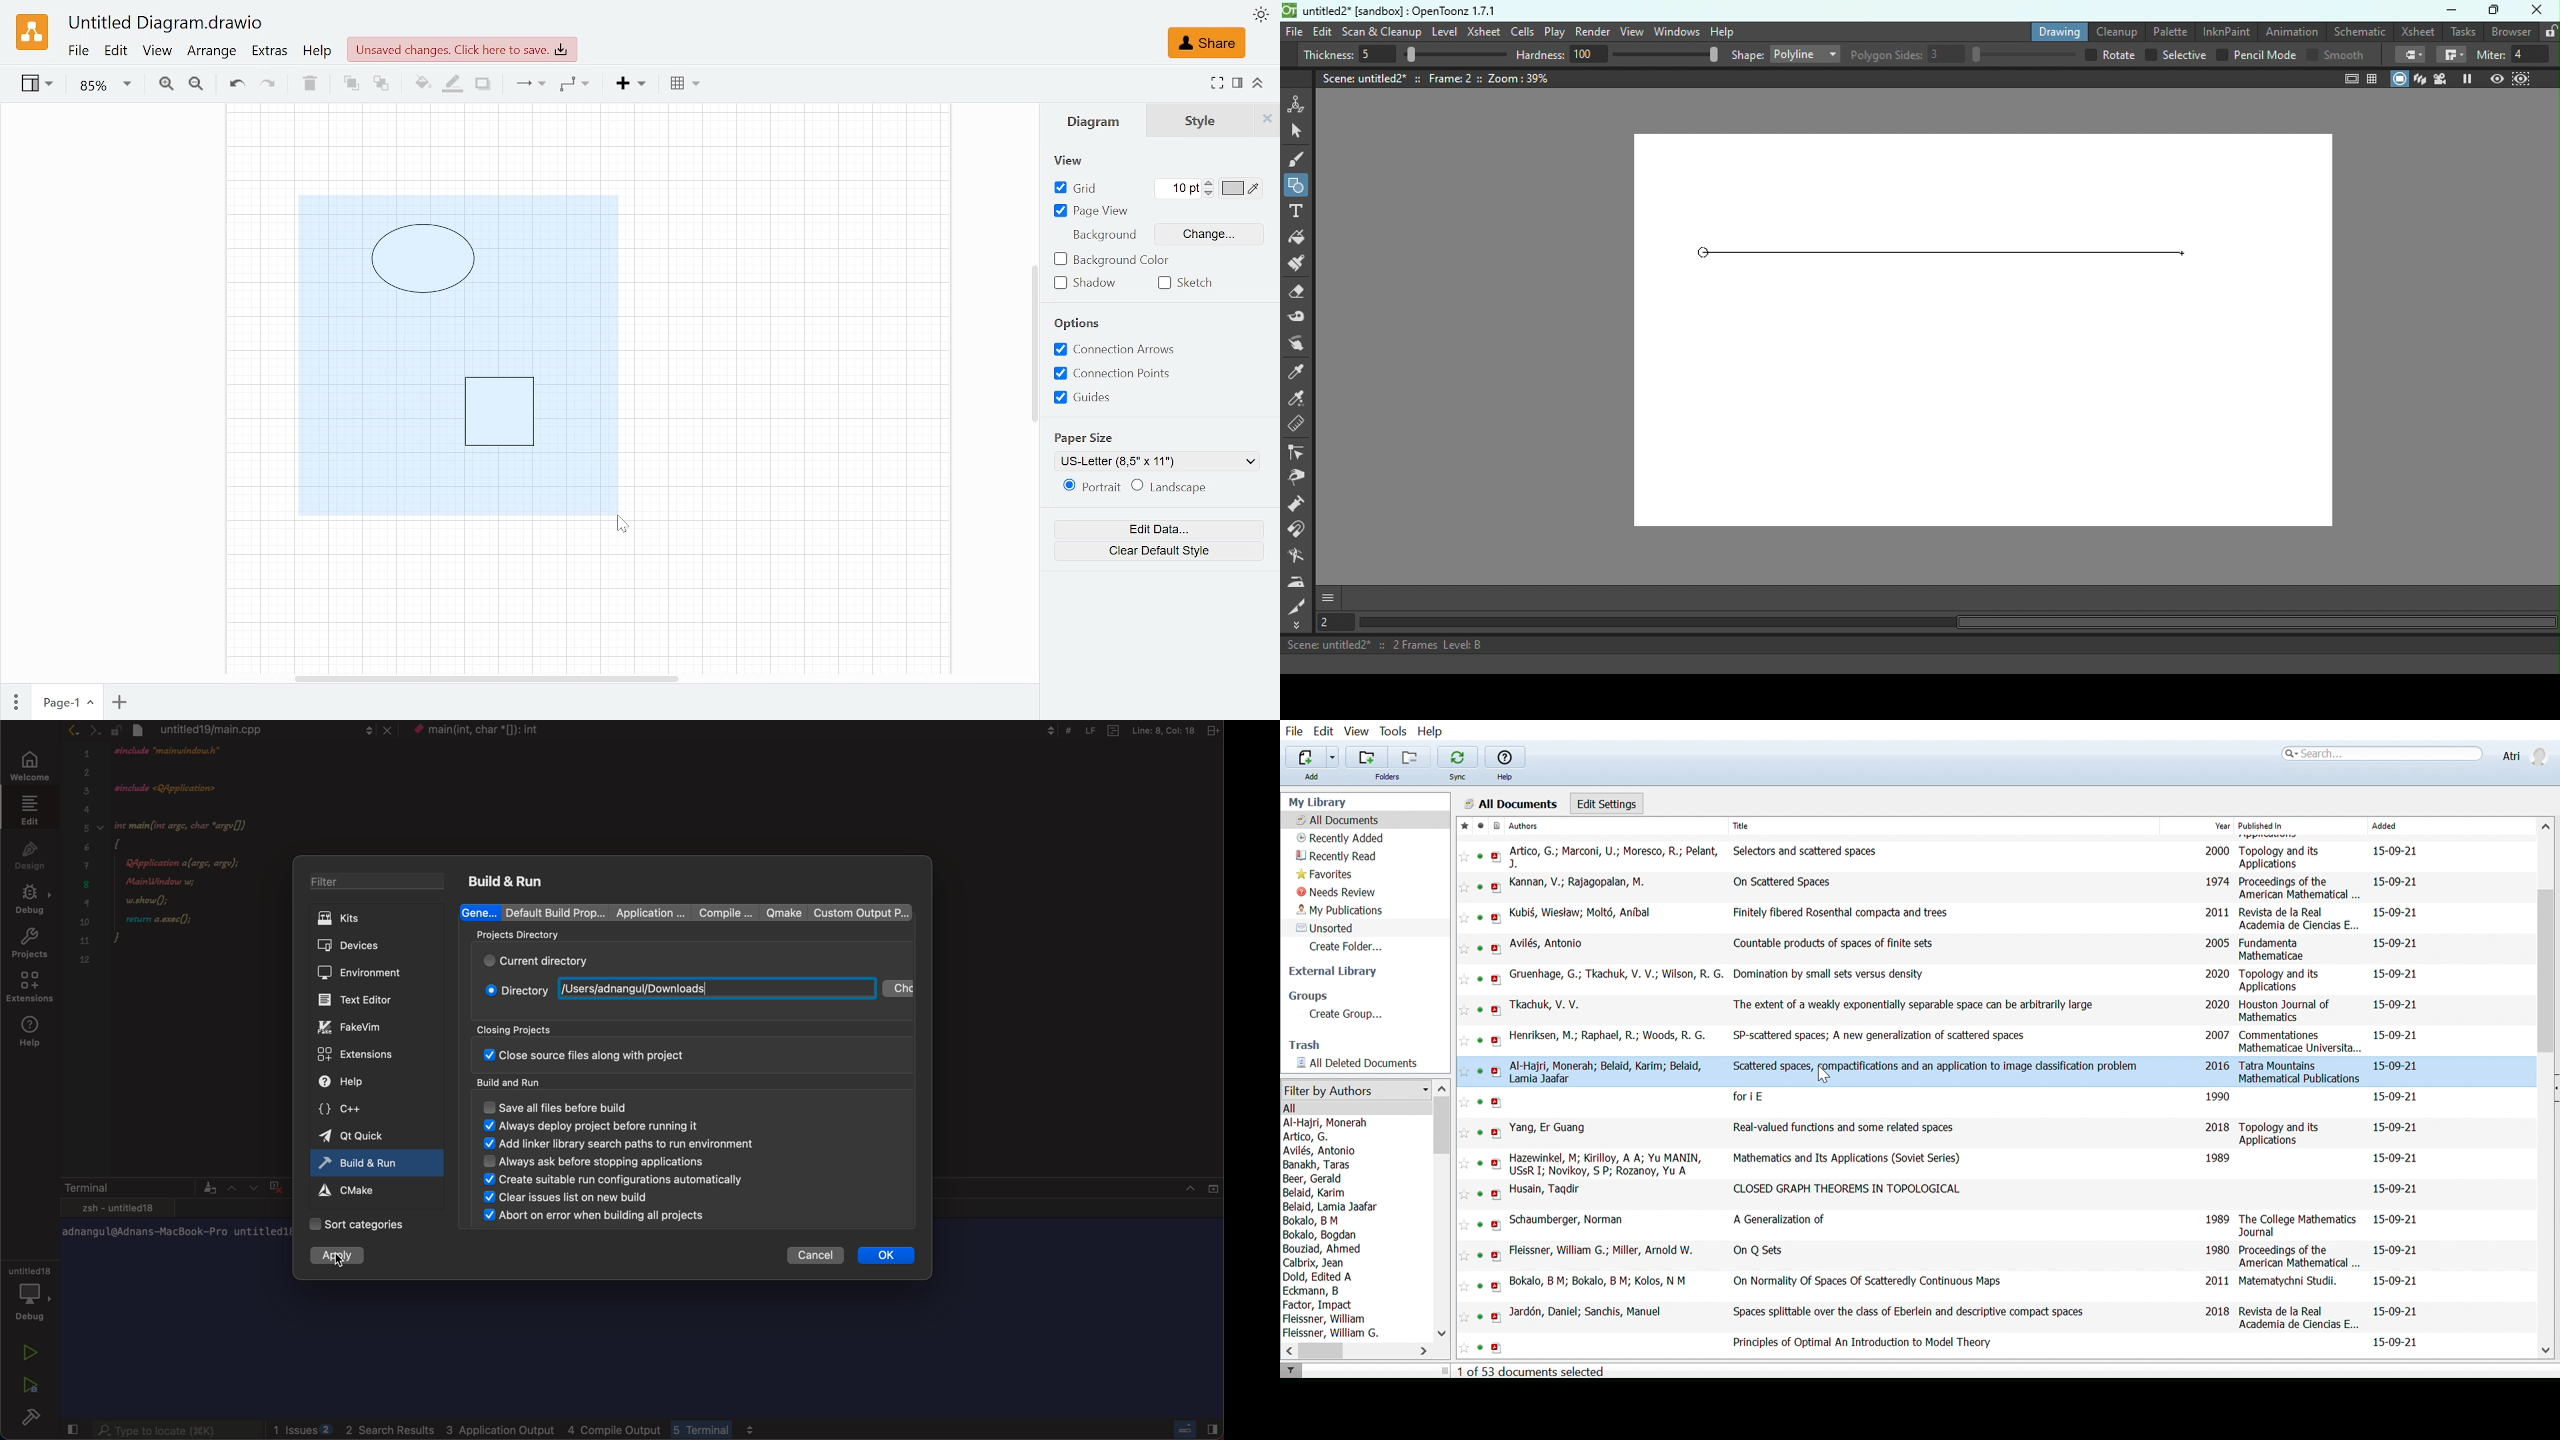 This screenshot has width=2576, height=1456. Describe the element at coordinates (1497, 1349) in the screenshot. I see `PDF Document` at that location.